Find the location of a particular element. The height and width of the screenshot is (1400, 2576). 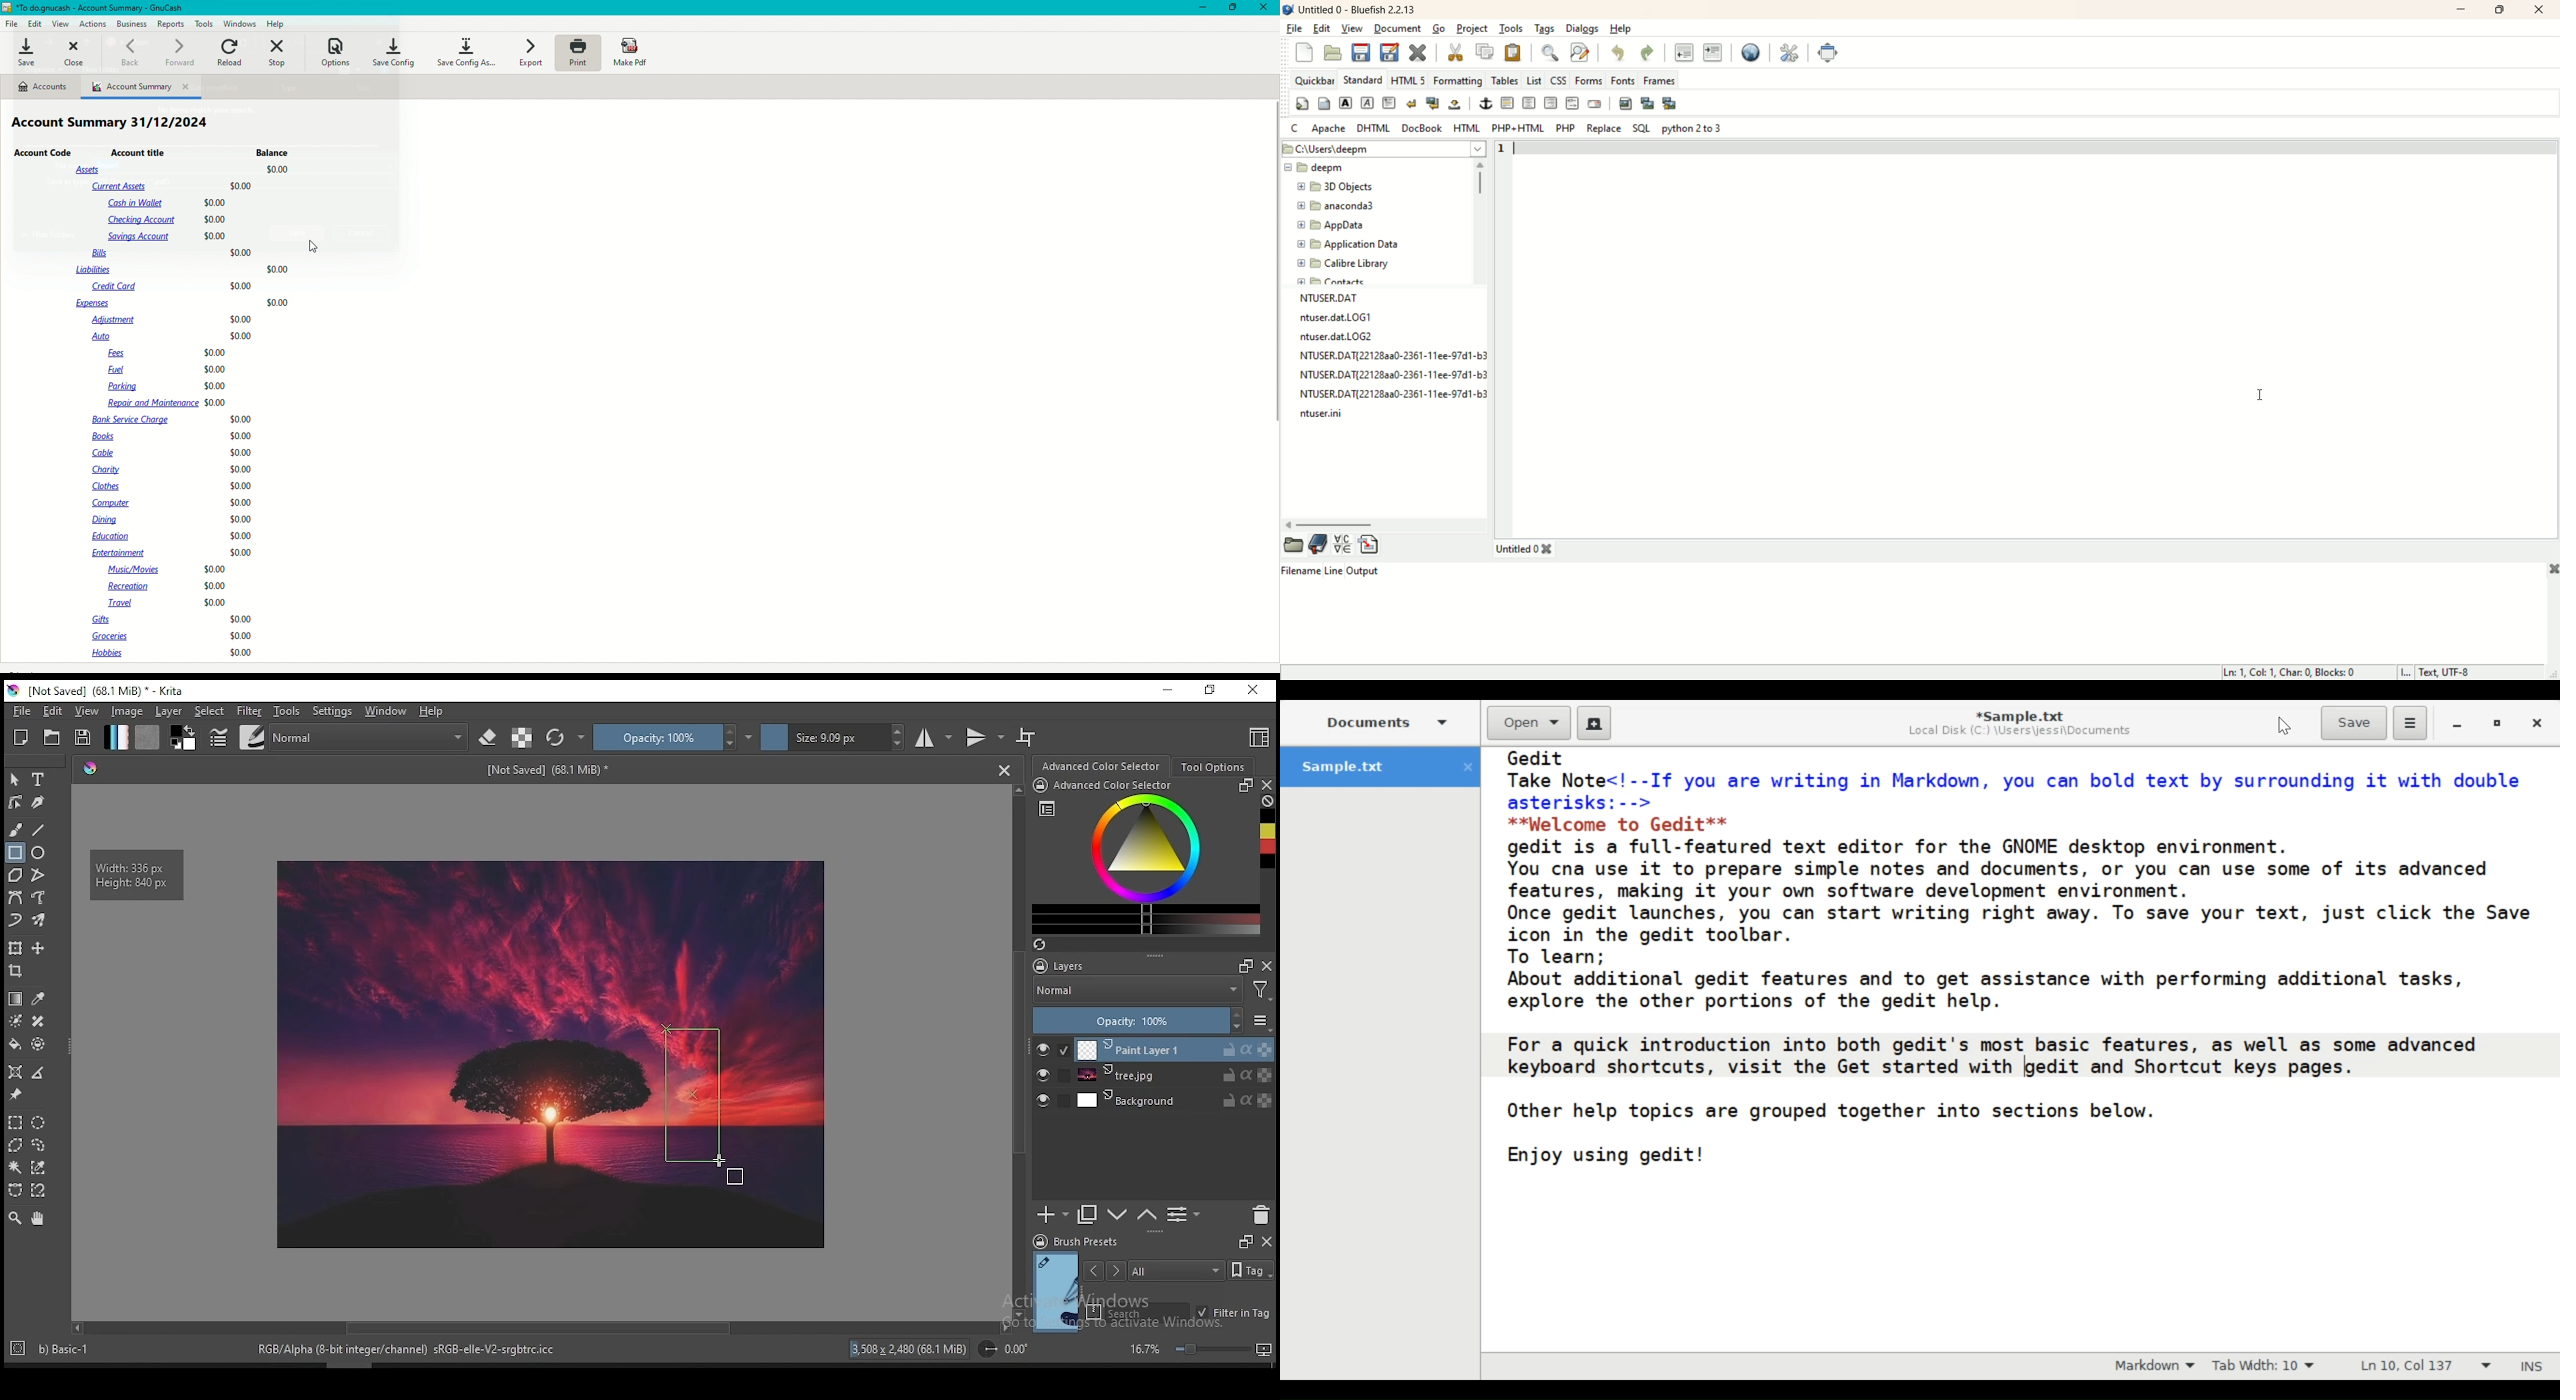

bezier curve selection tool is located at coordinates (13, 1191).